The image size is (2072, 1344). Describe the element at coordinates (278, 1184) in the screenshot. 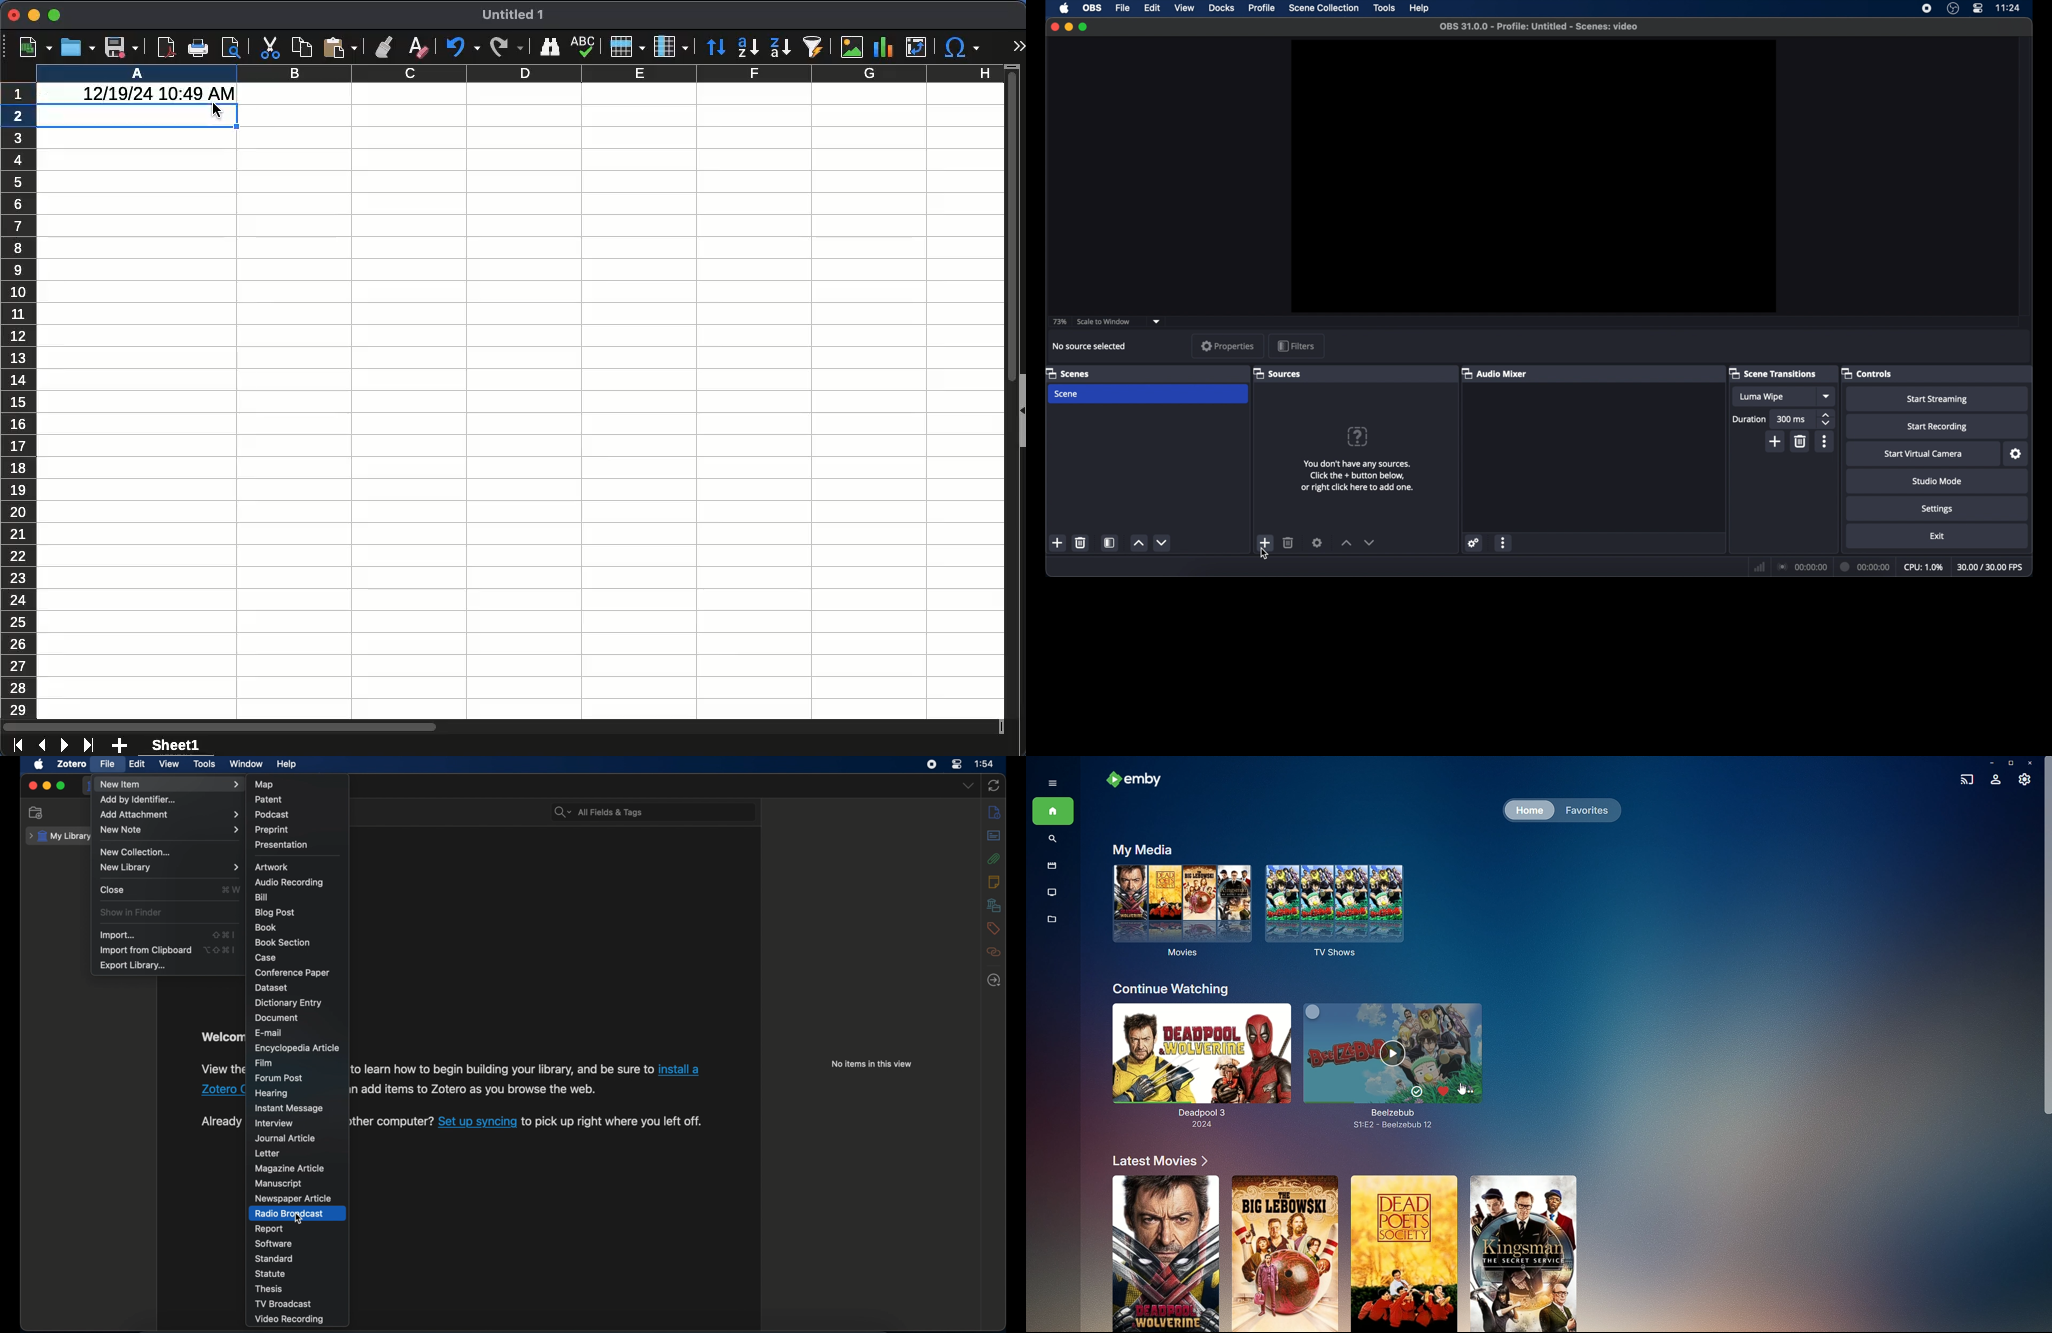

I see `manuscript` at that location.